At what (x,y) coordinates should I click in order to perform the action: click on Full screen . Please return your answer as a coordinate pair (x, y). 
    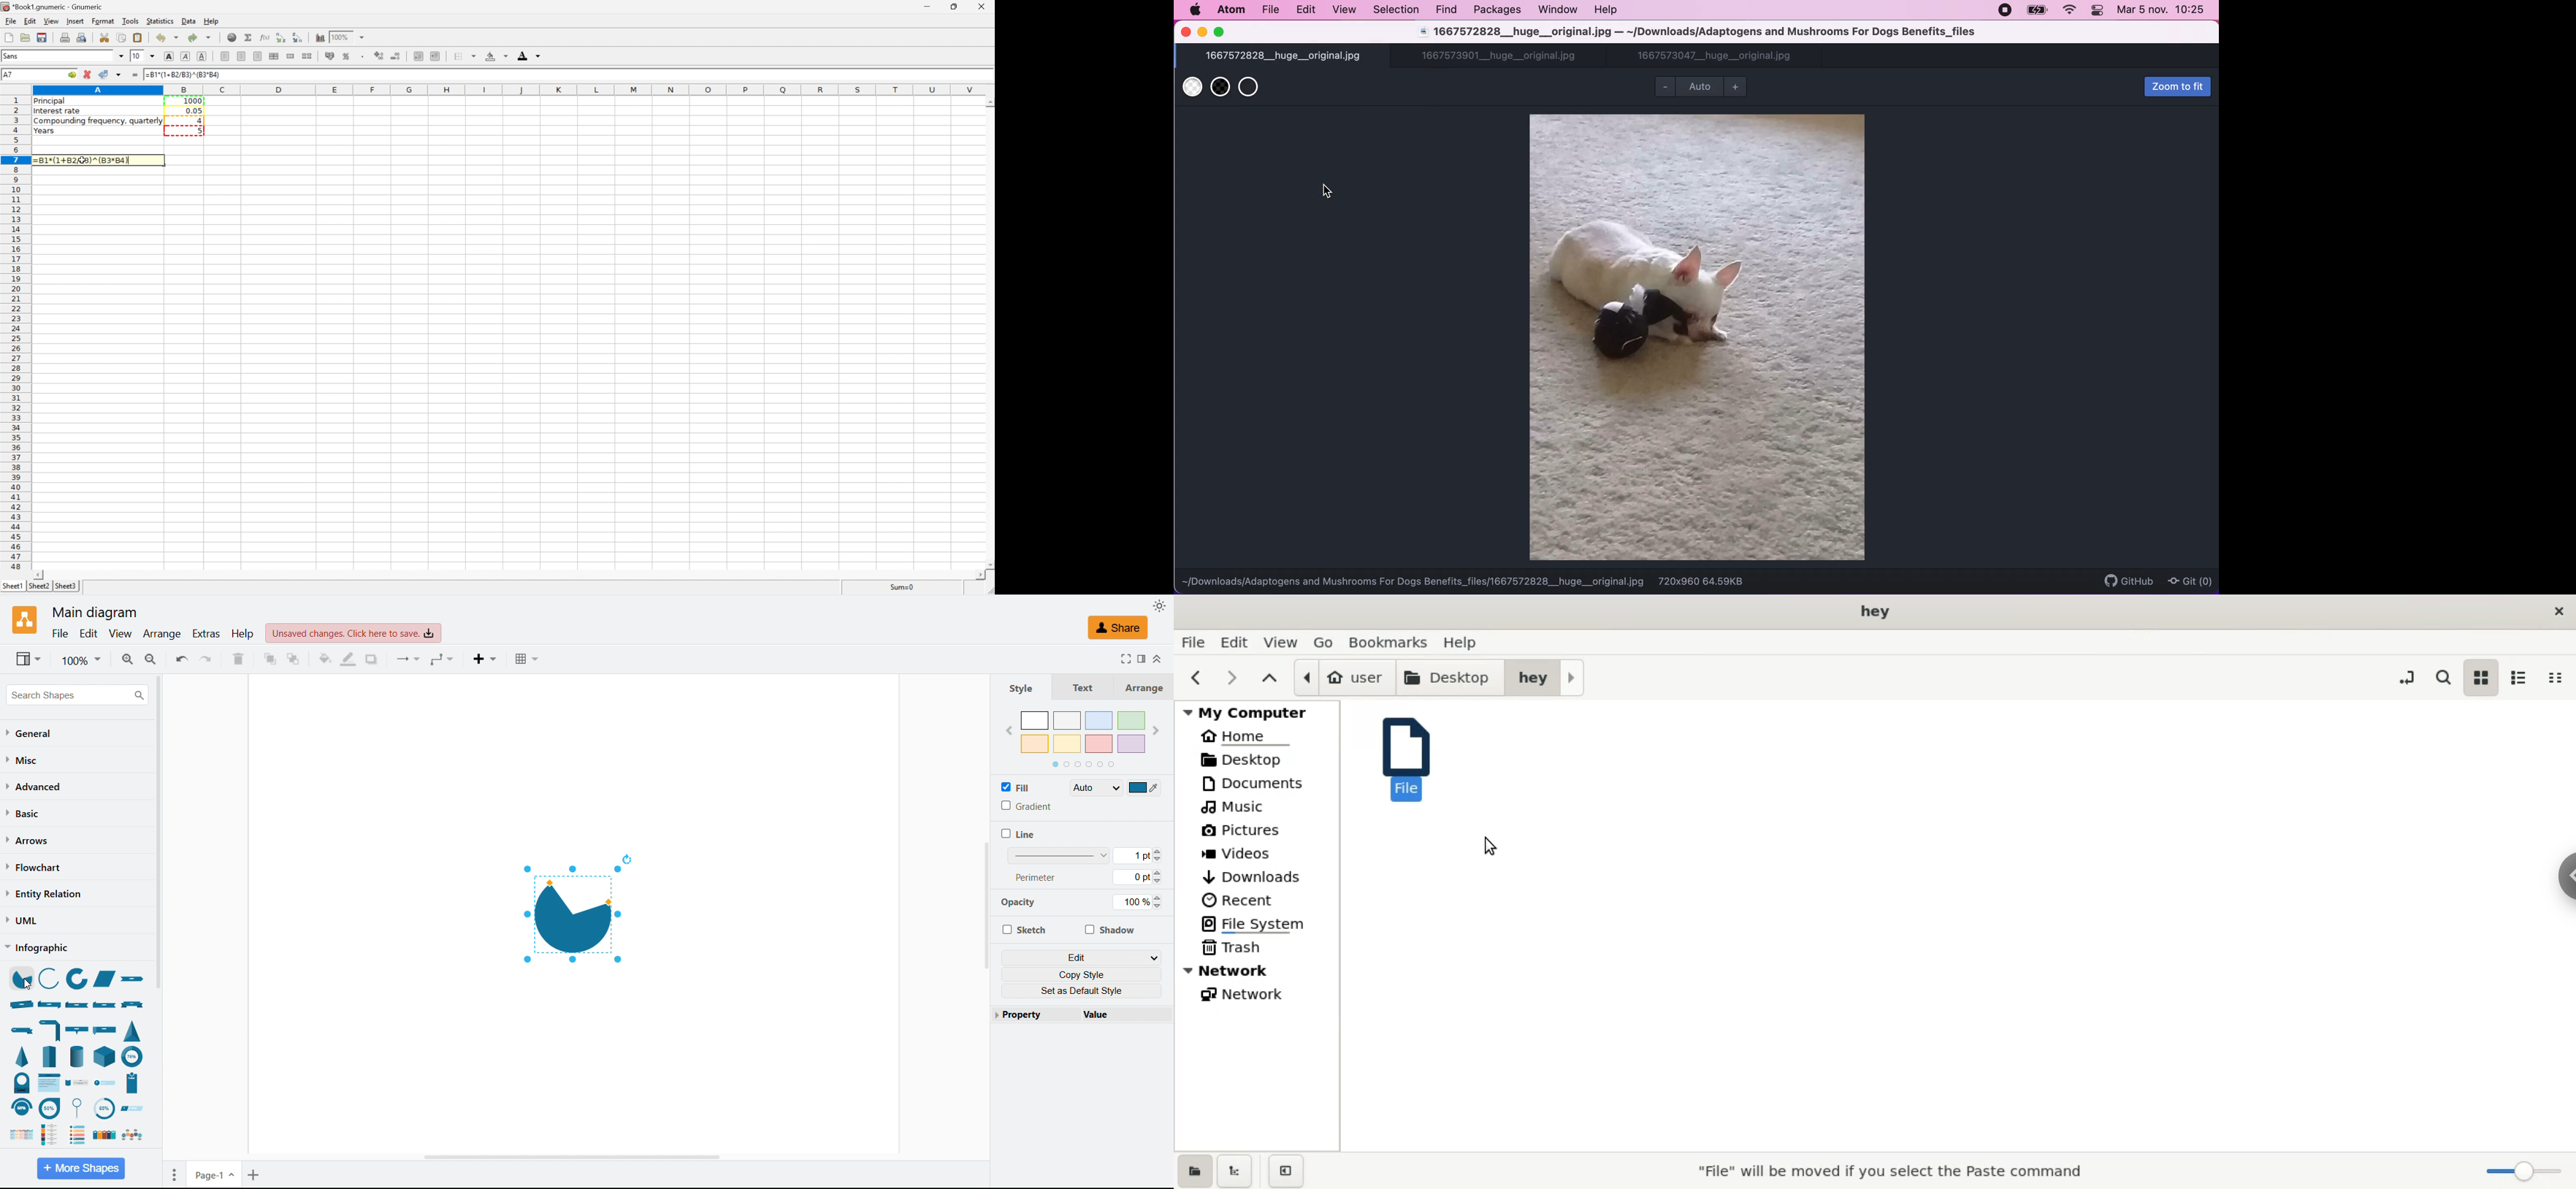
    Looking at the image, I should click on (1126, 659).